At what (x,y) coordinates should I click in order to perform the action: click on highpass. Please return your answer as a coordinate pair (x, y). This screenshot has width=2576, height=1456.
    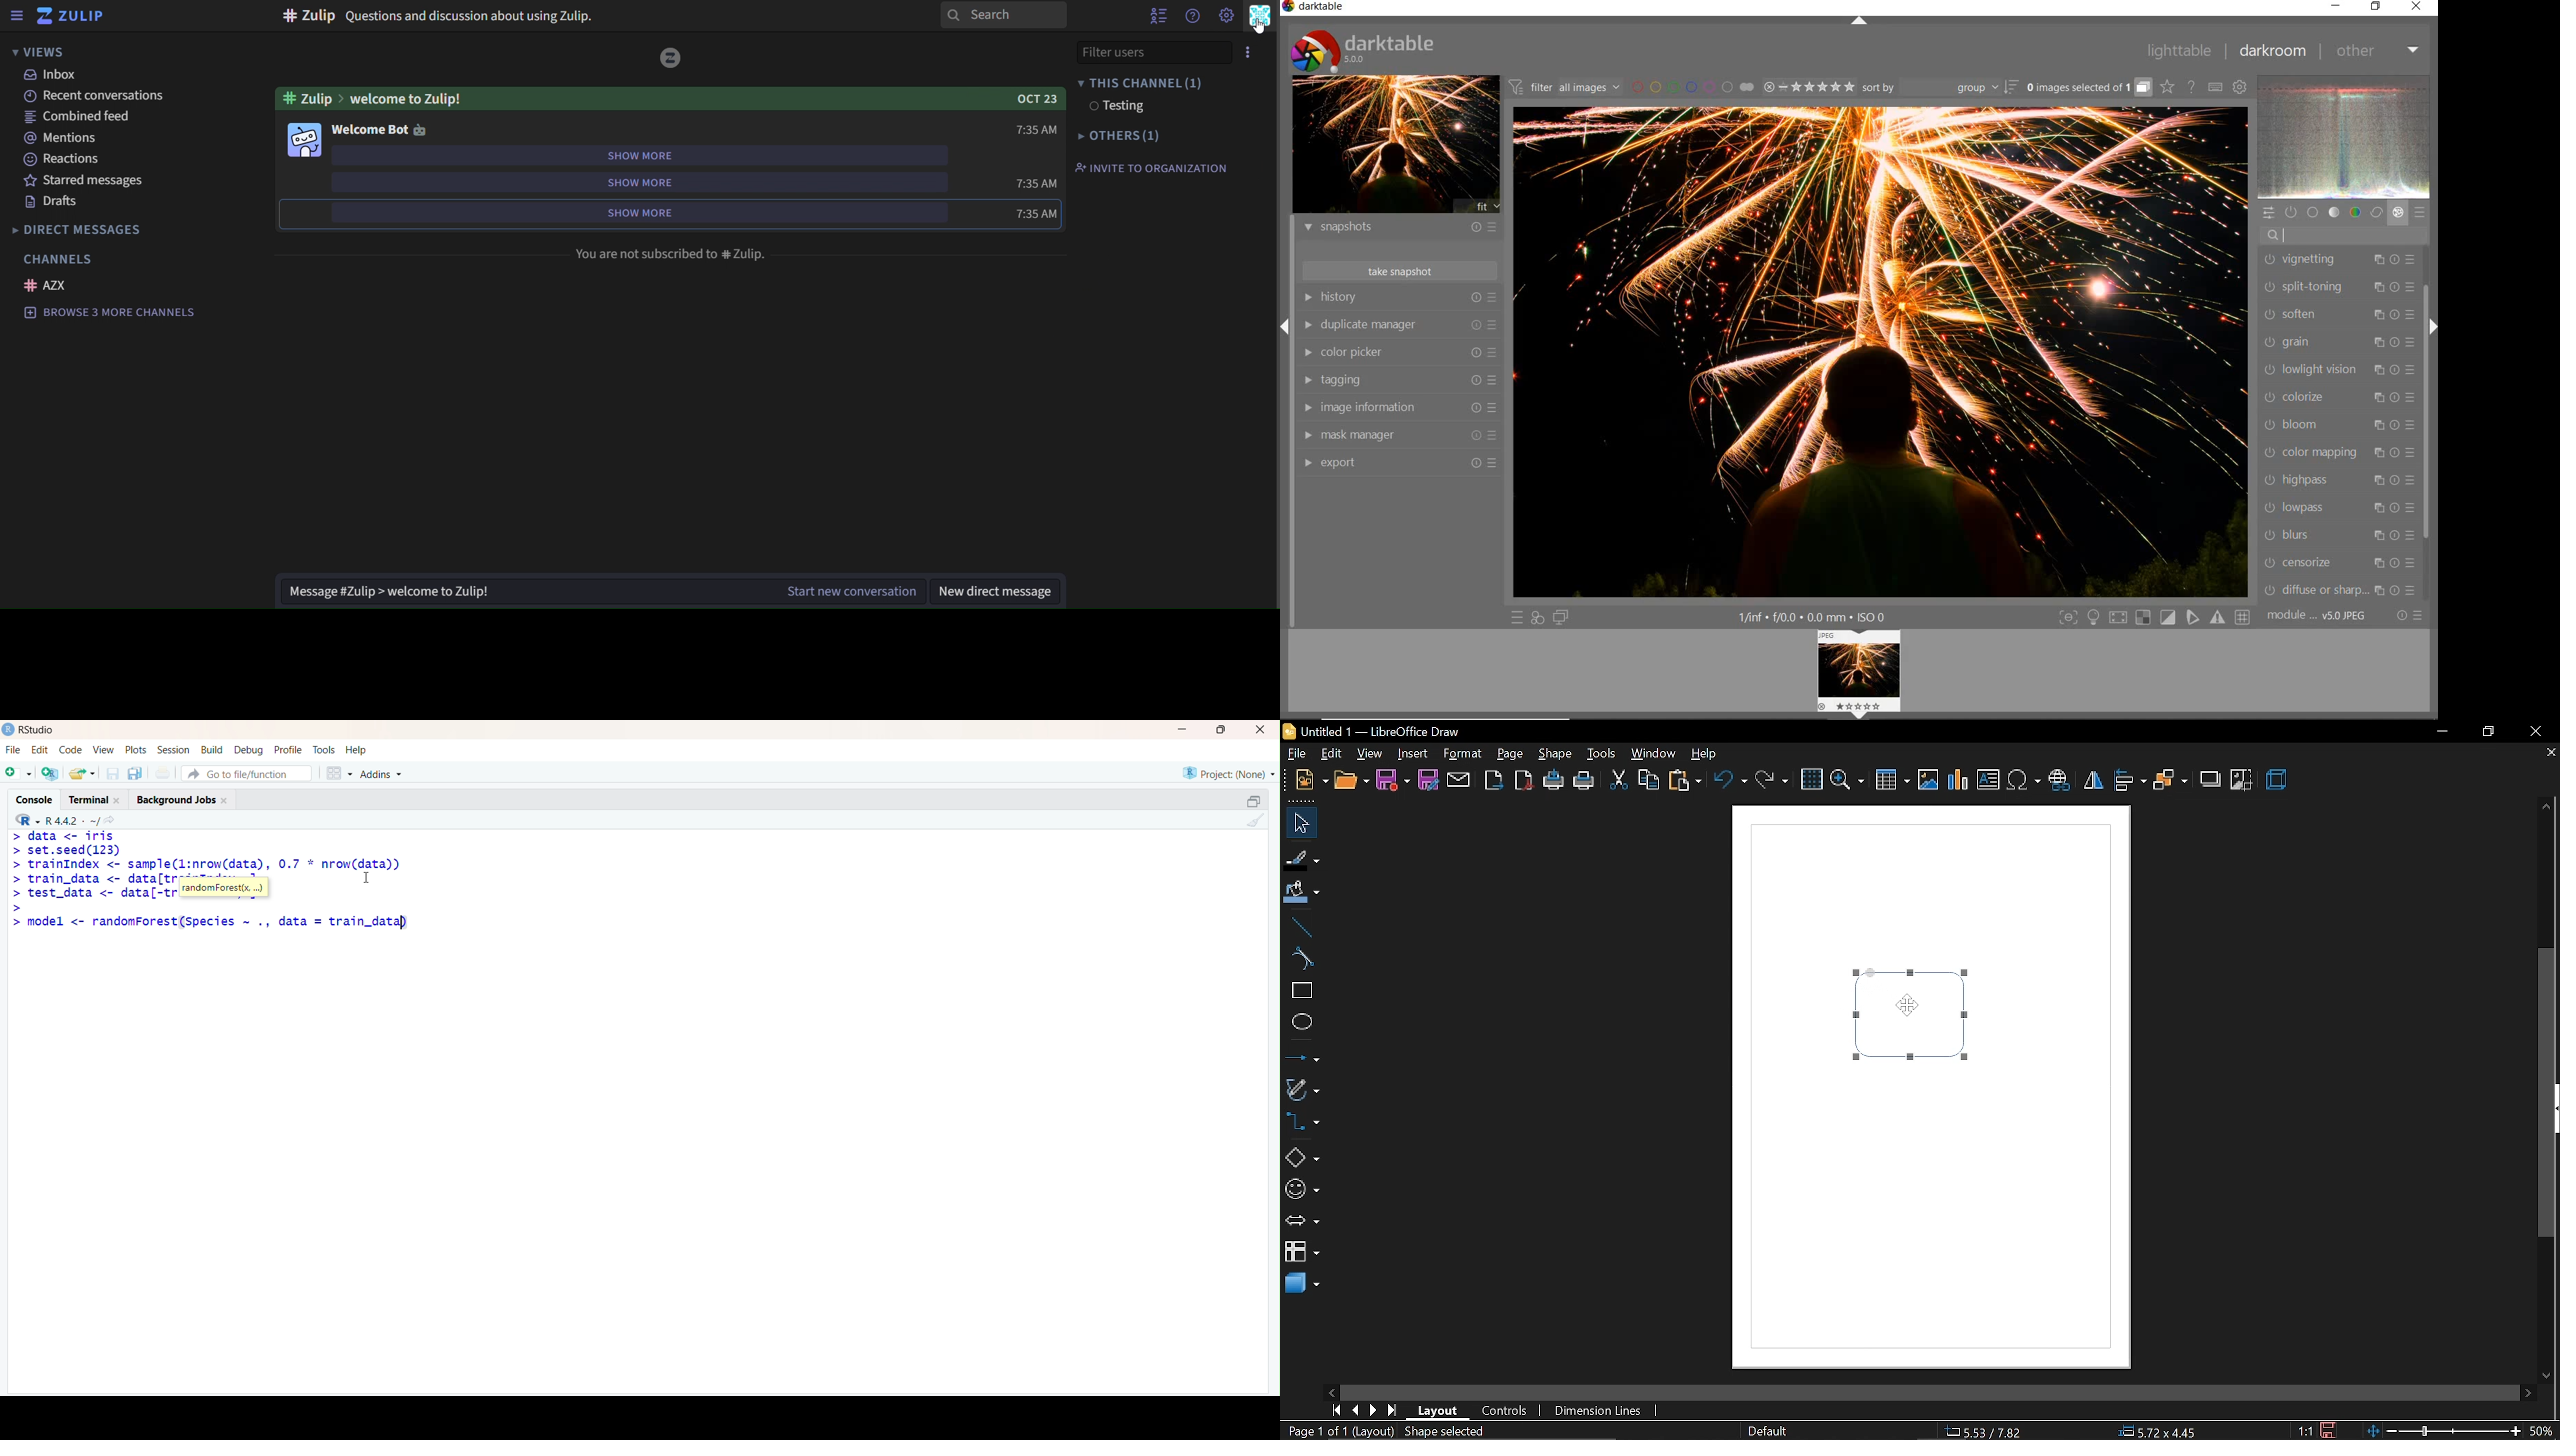
    Looking at the image, I should click on (2342, 480).